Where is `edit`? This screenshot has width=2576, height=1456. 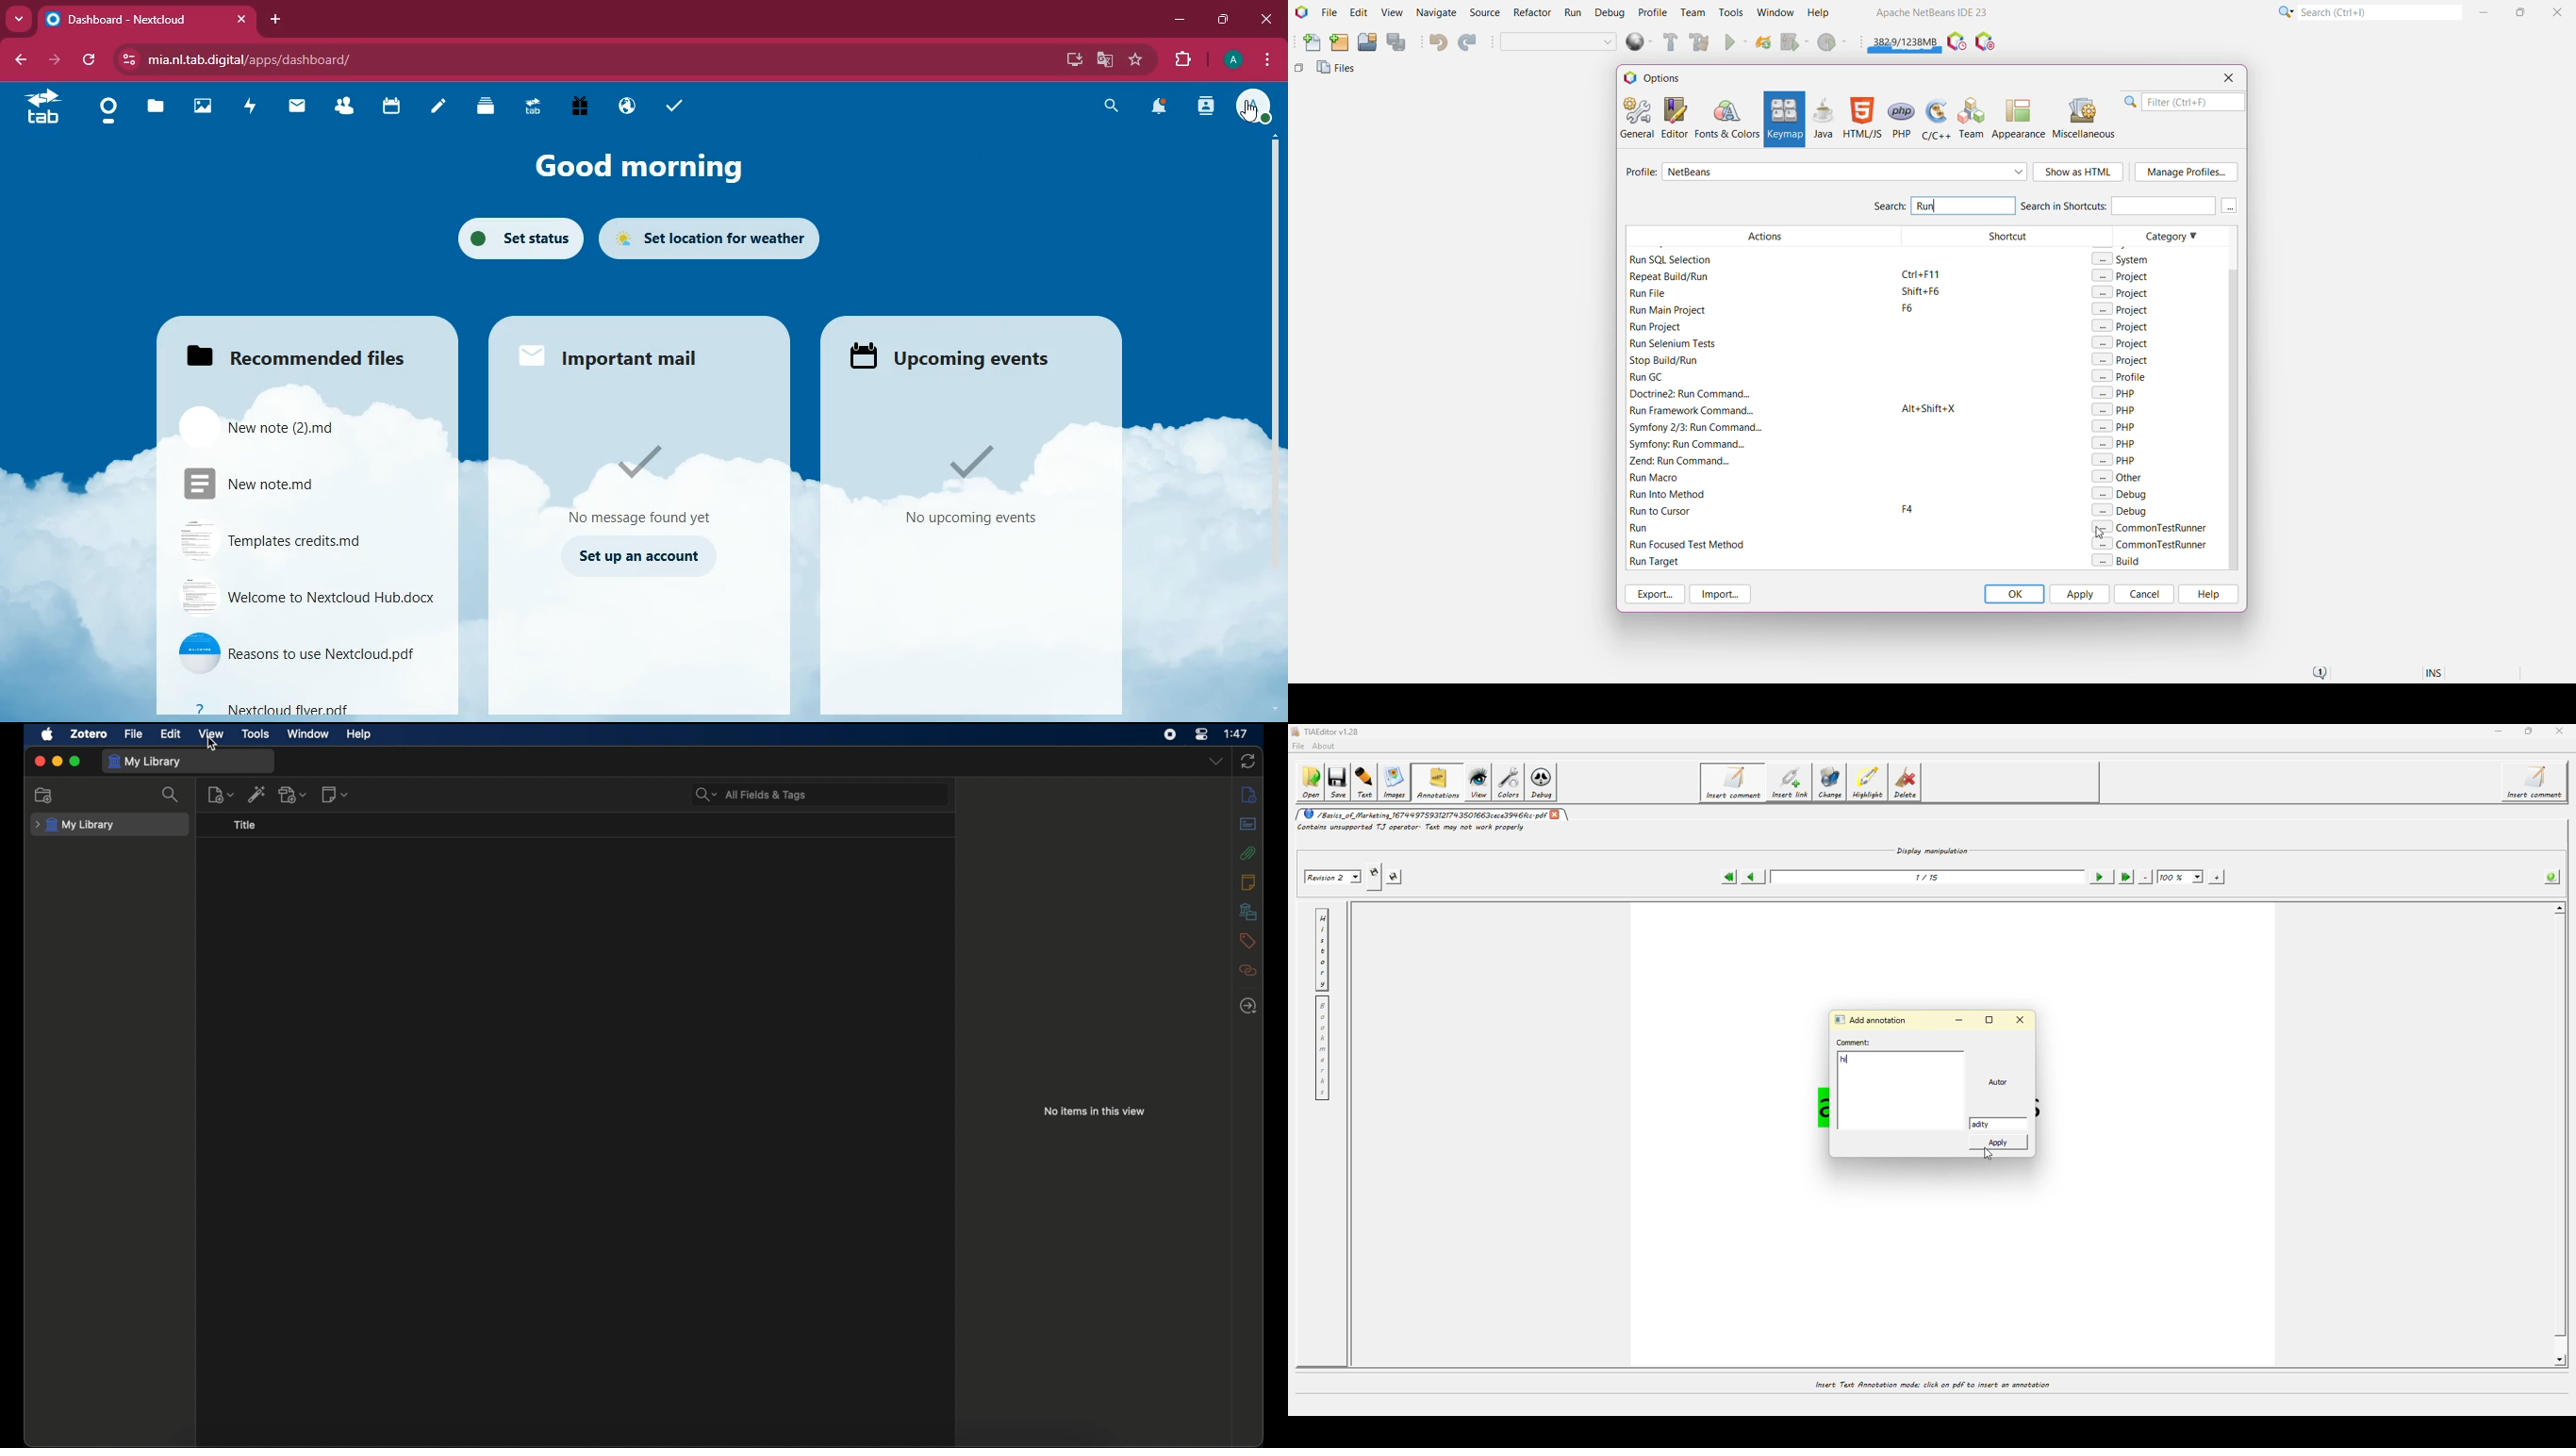
edit is located at coordinates (170, 734).